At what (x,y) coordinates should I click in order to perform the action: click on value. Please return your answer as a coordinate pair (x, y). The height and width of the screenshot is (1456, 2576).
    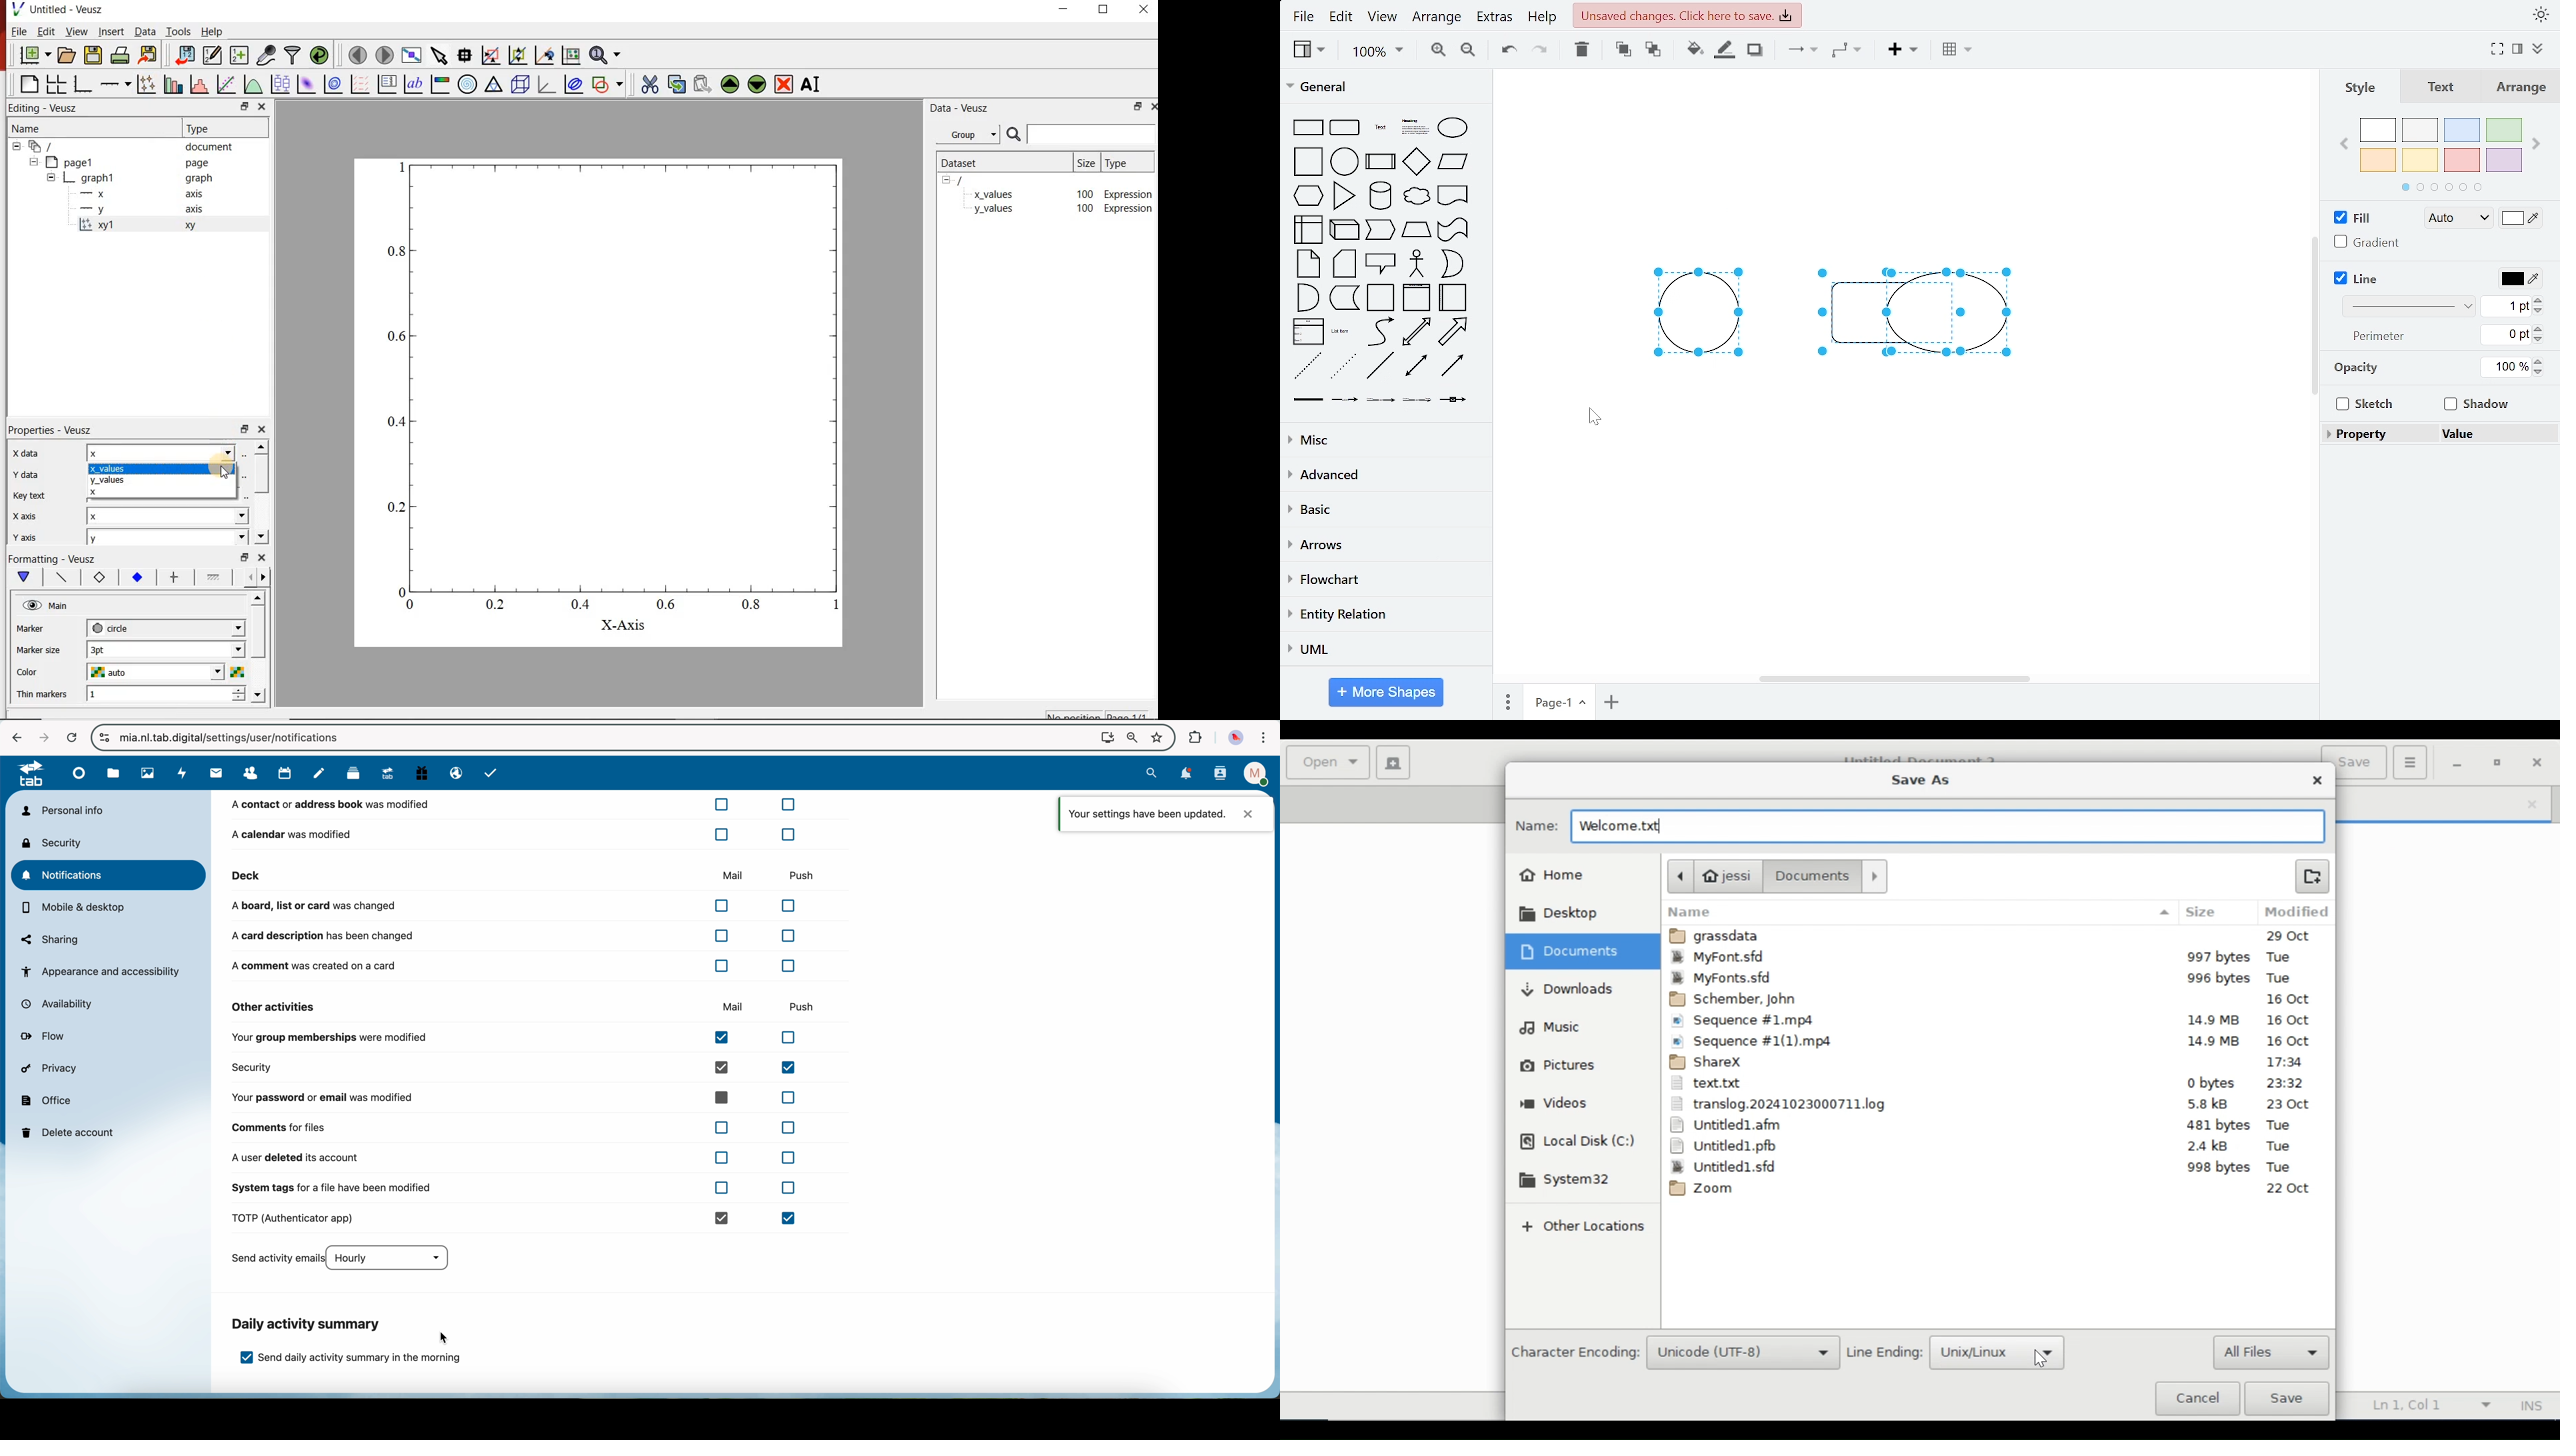
    Looking at the image, I should click on (2494, 433).